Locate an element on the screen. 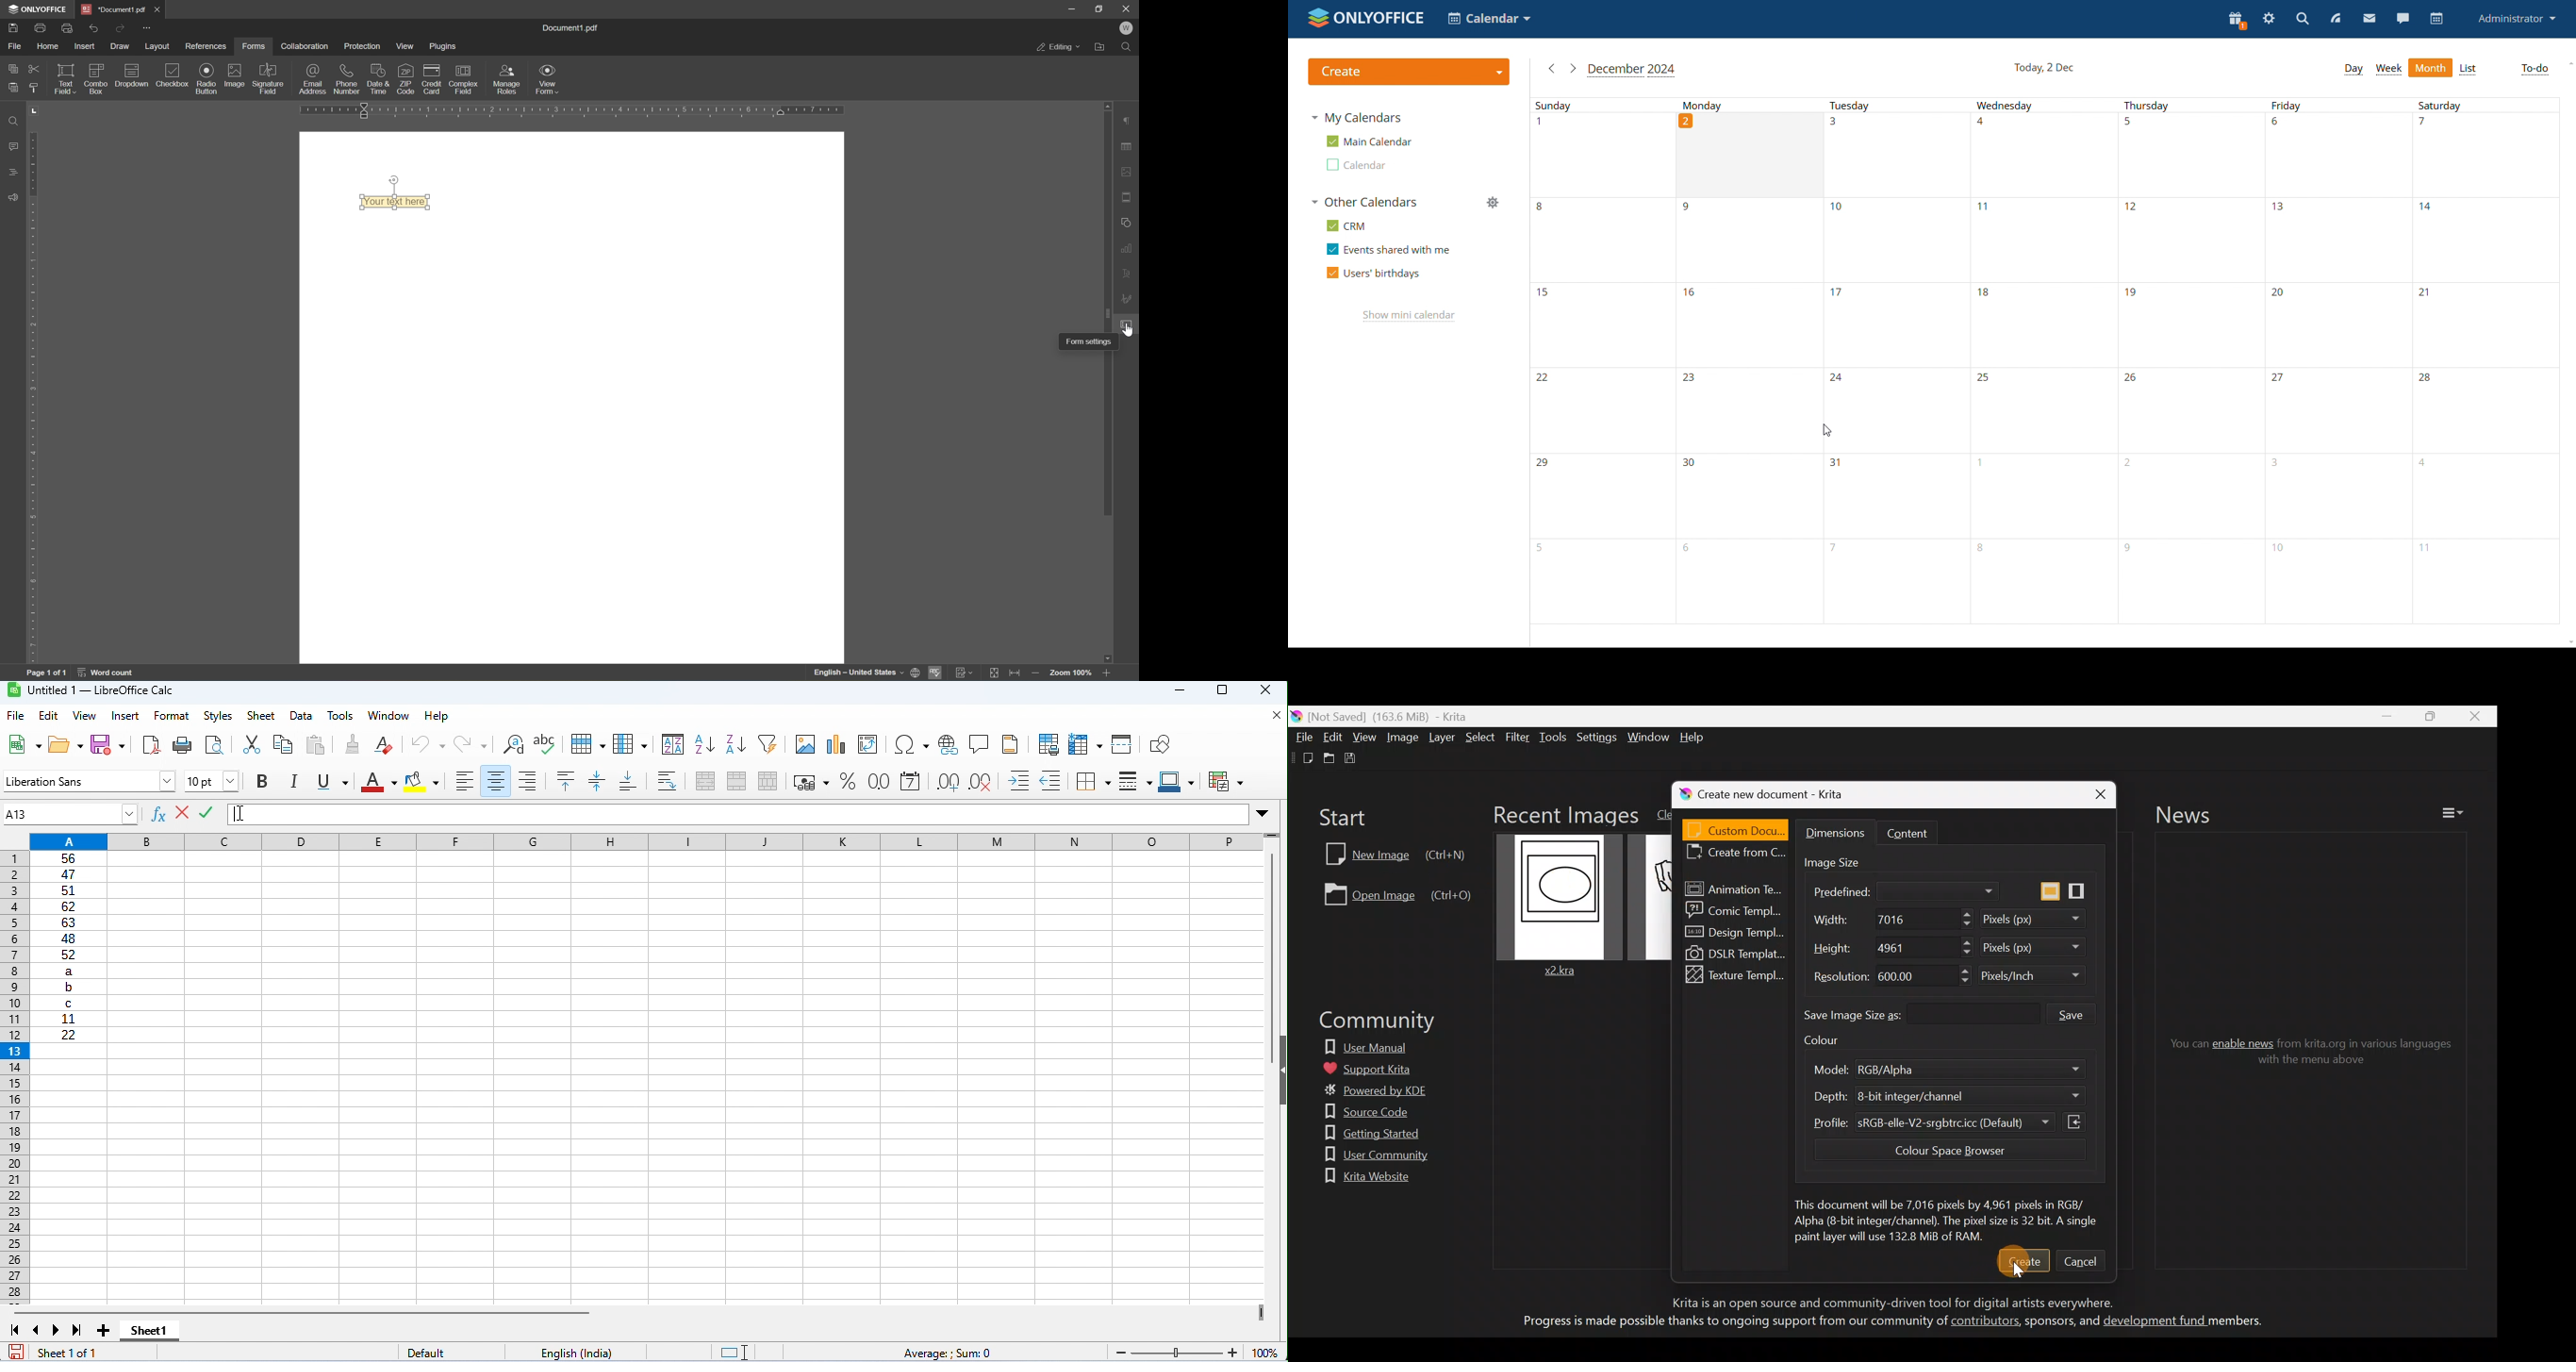 Image resolution: width=2576 pixels, height=1372 pixels. name changed is located at coordinates (1372, 141).